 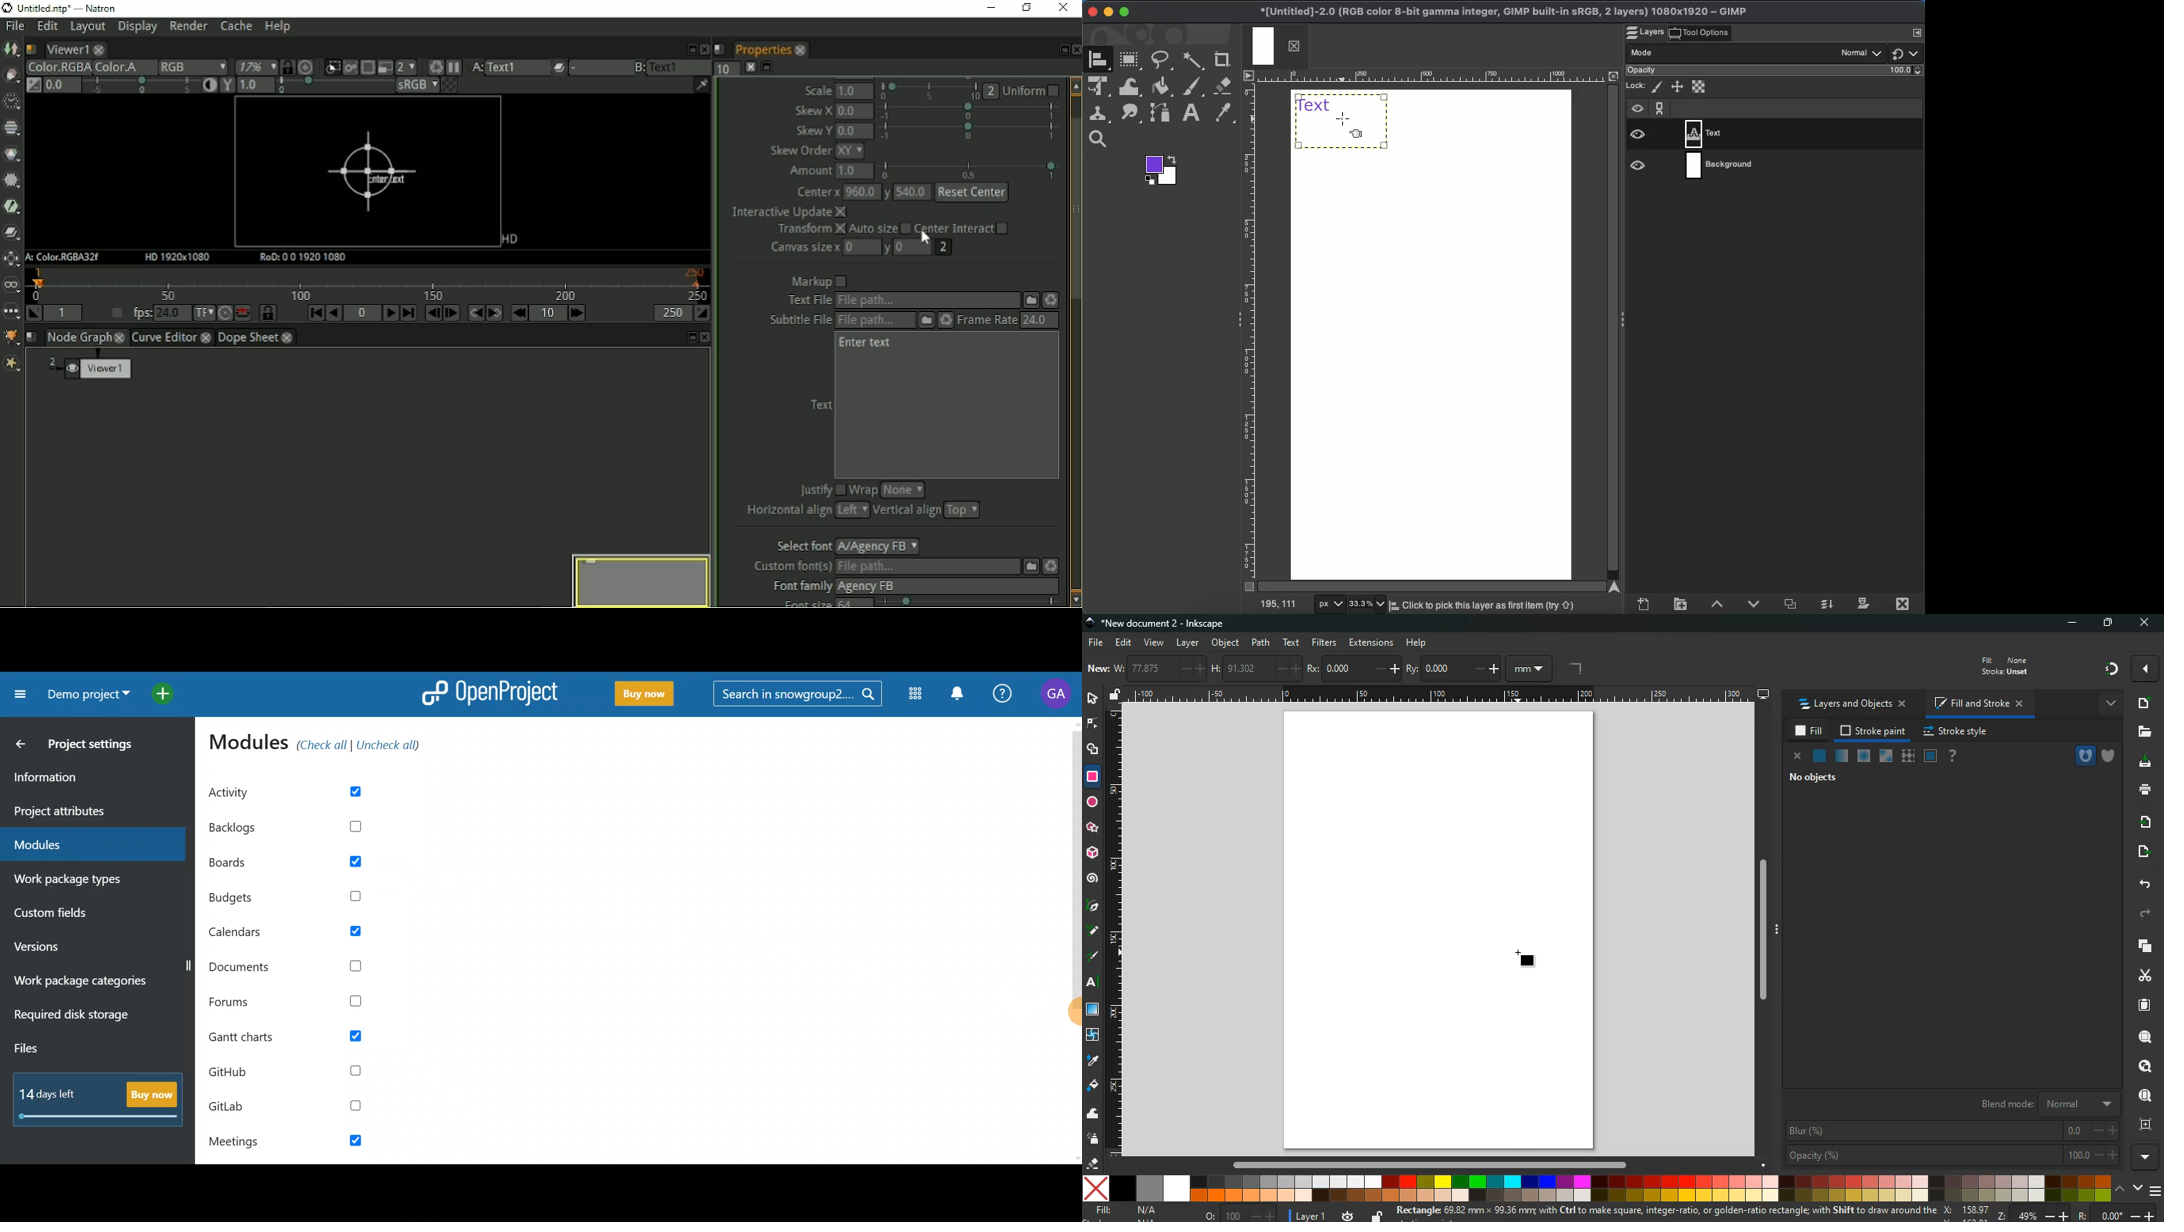 What do you see at coordinates (797, 697) in the screenshot?
I see `Search bar` at bounding box center [797, 697].